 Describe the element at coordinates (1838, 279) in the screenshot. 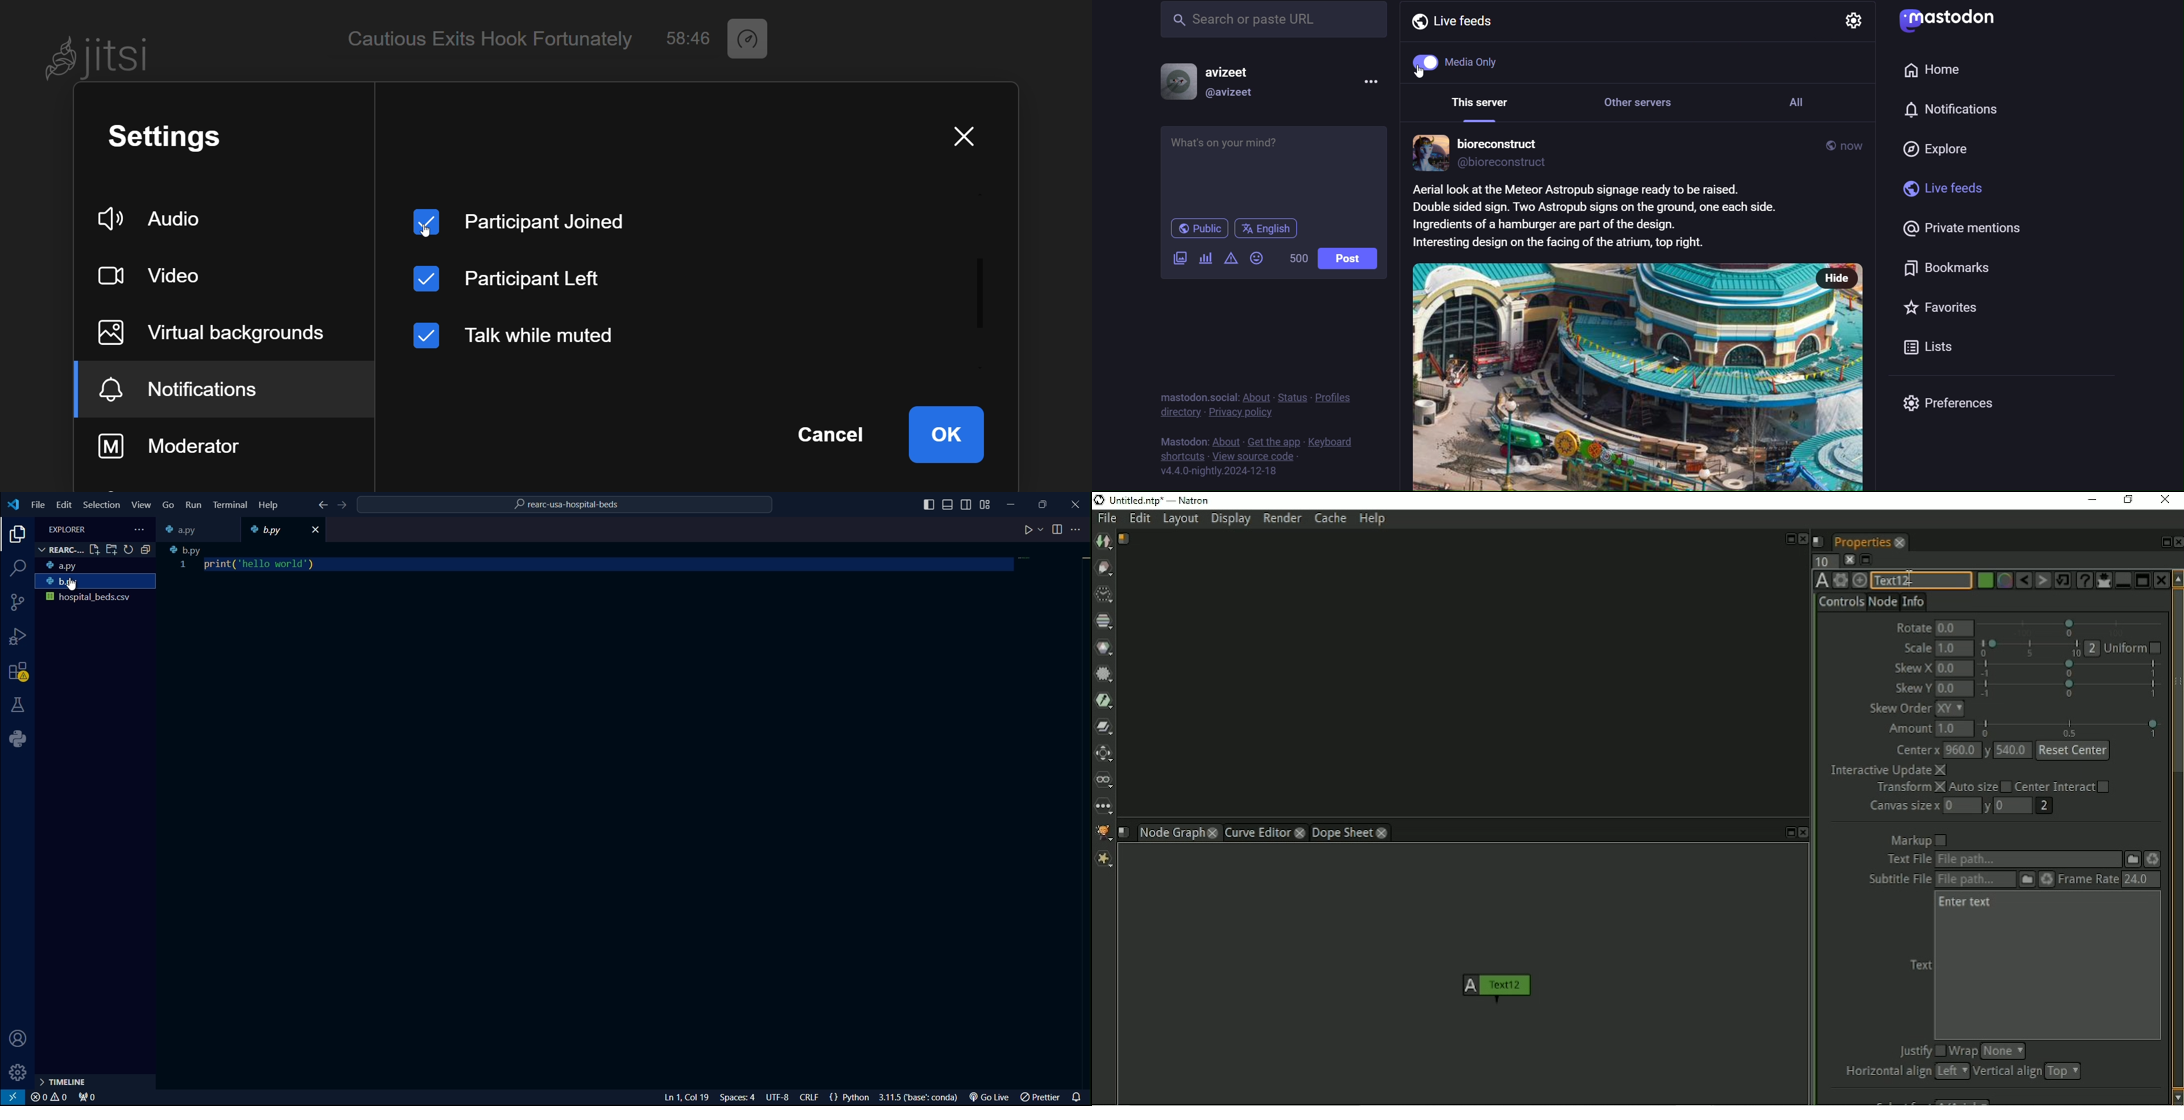

I see `hide` at that location.